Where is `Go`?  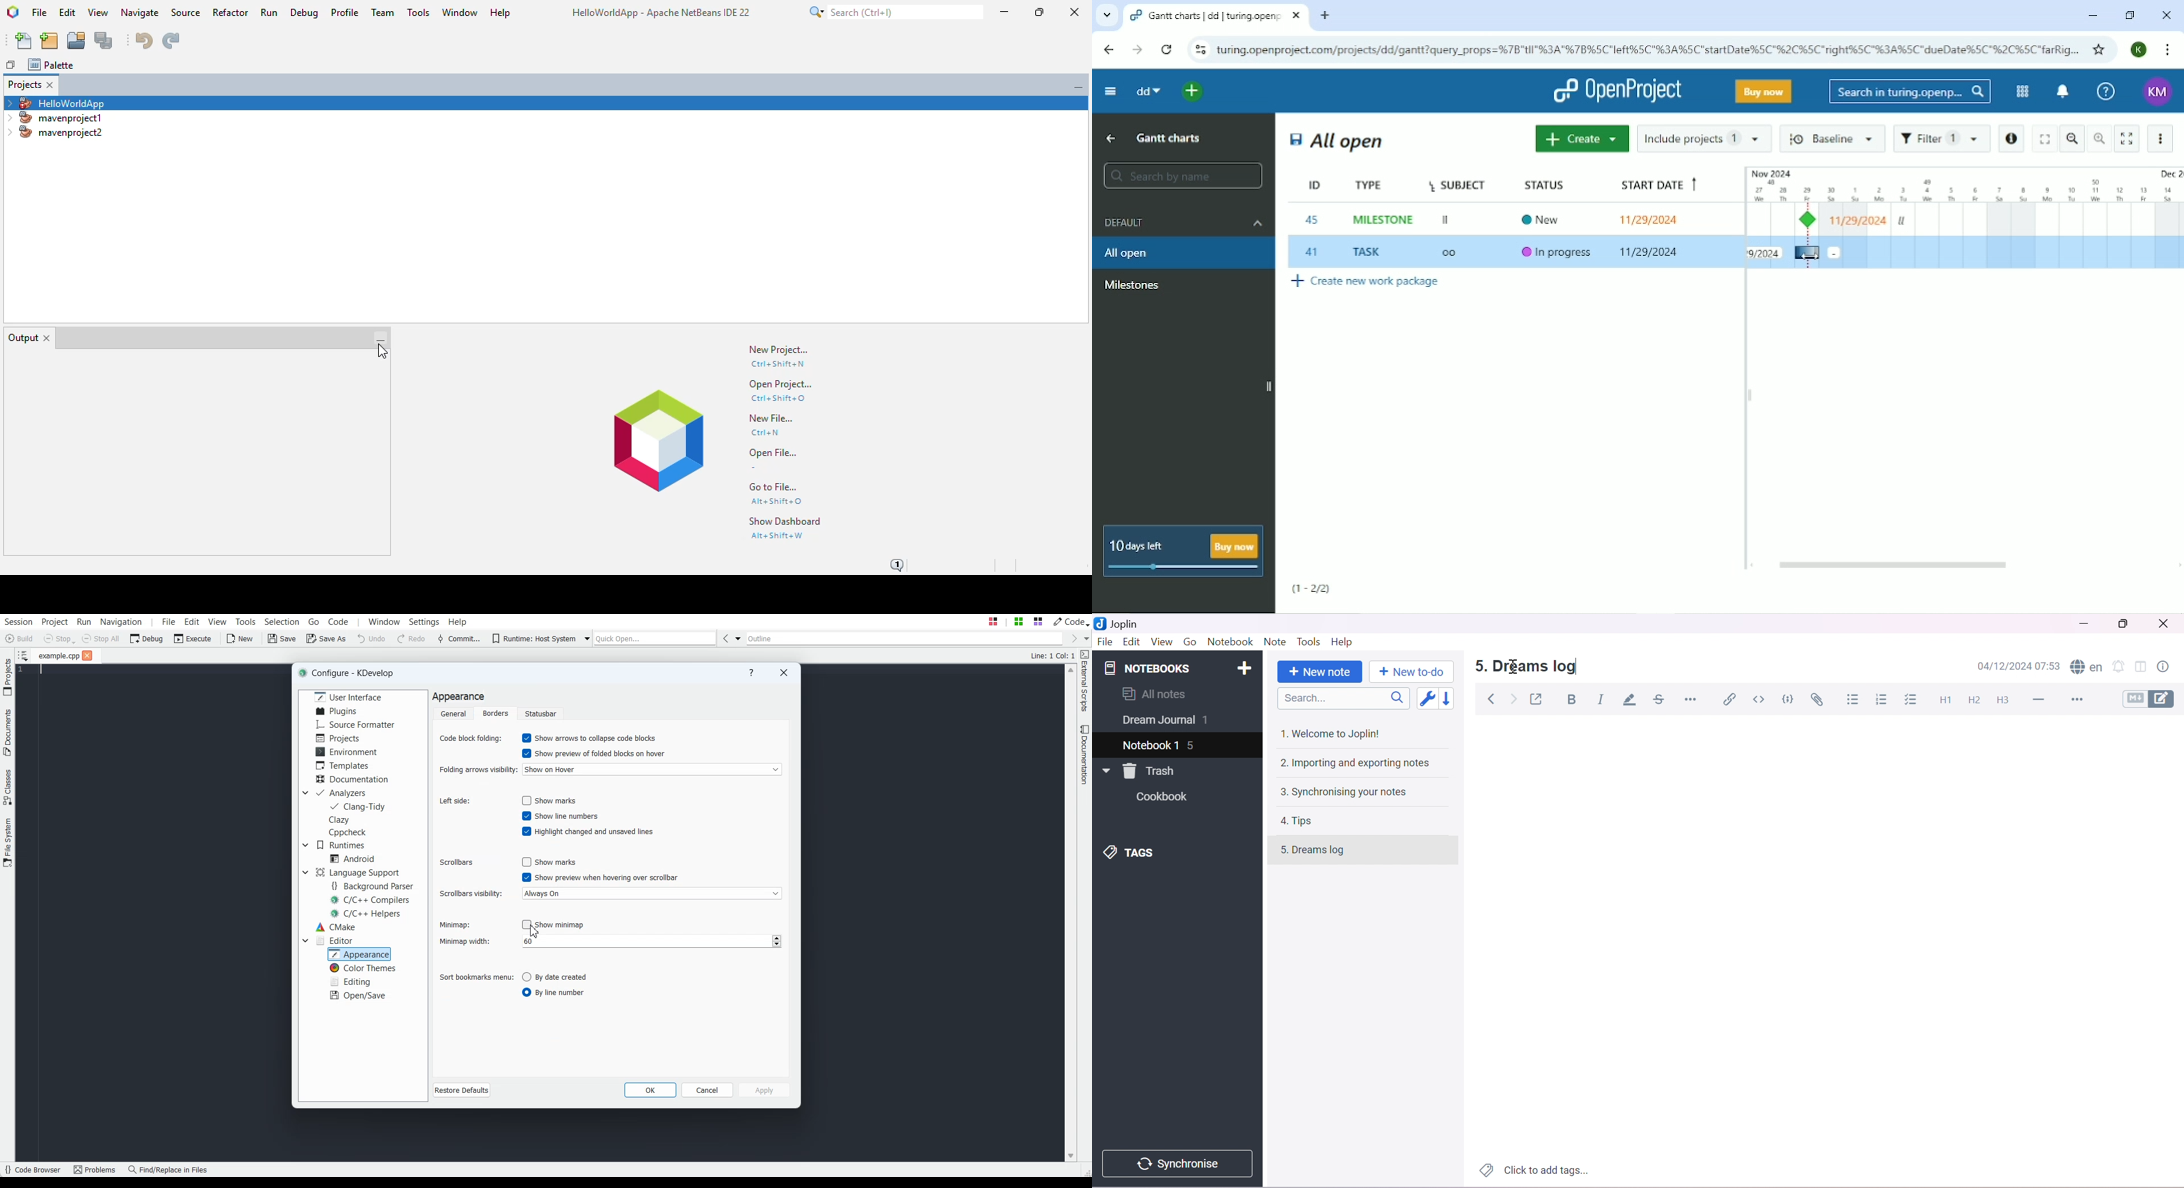
Go is located at coordinates (1190, 641).